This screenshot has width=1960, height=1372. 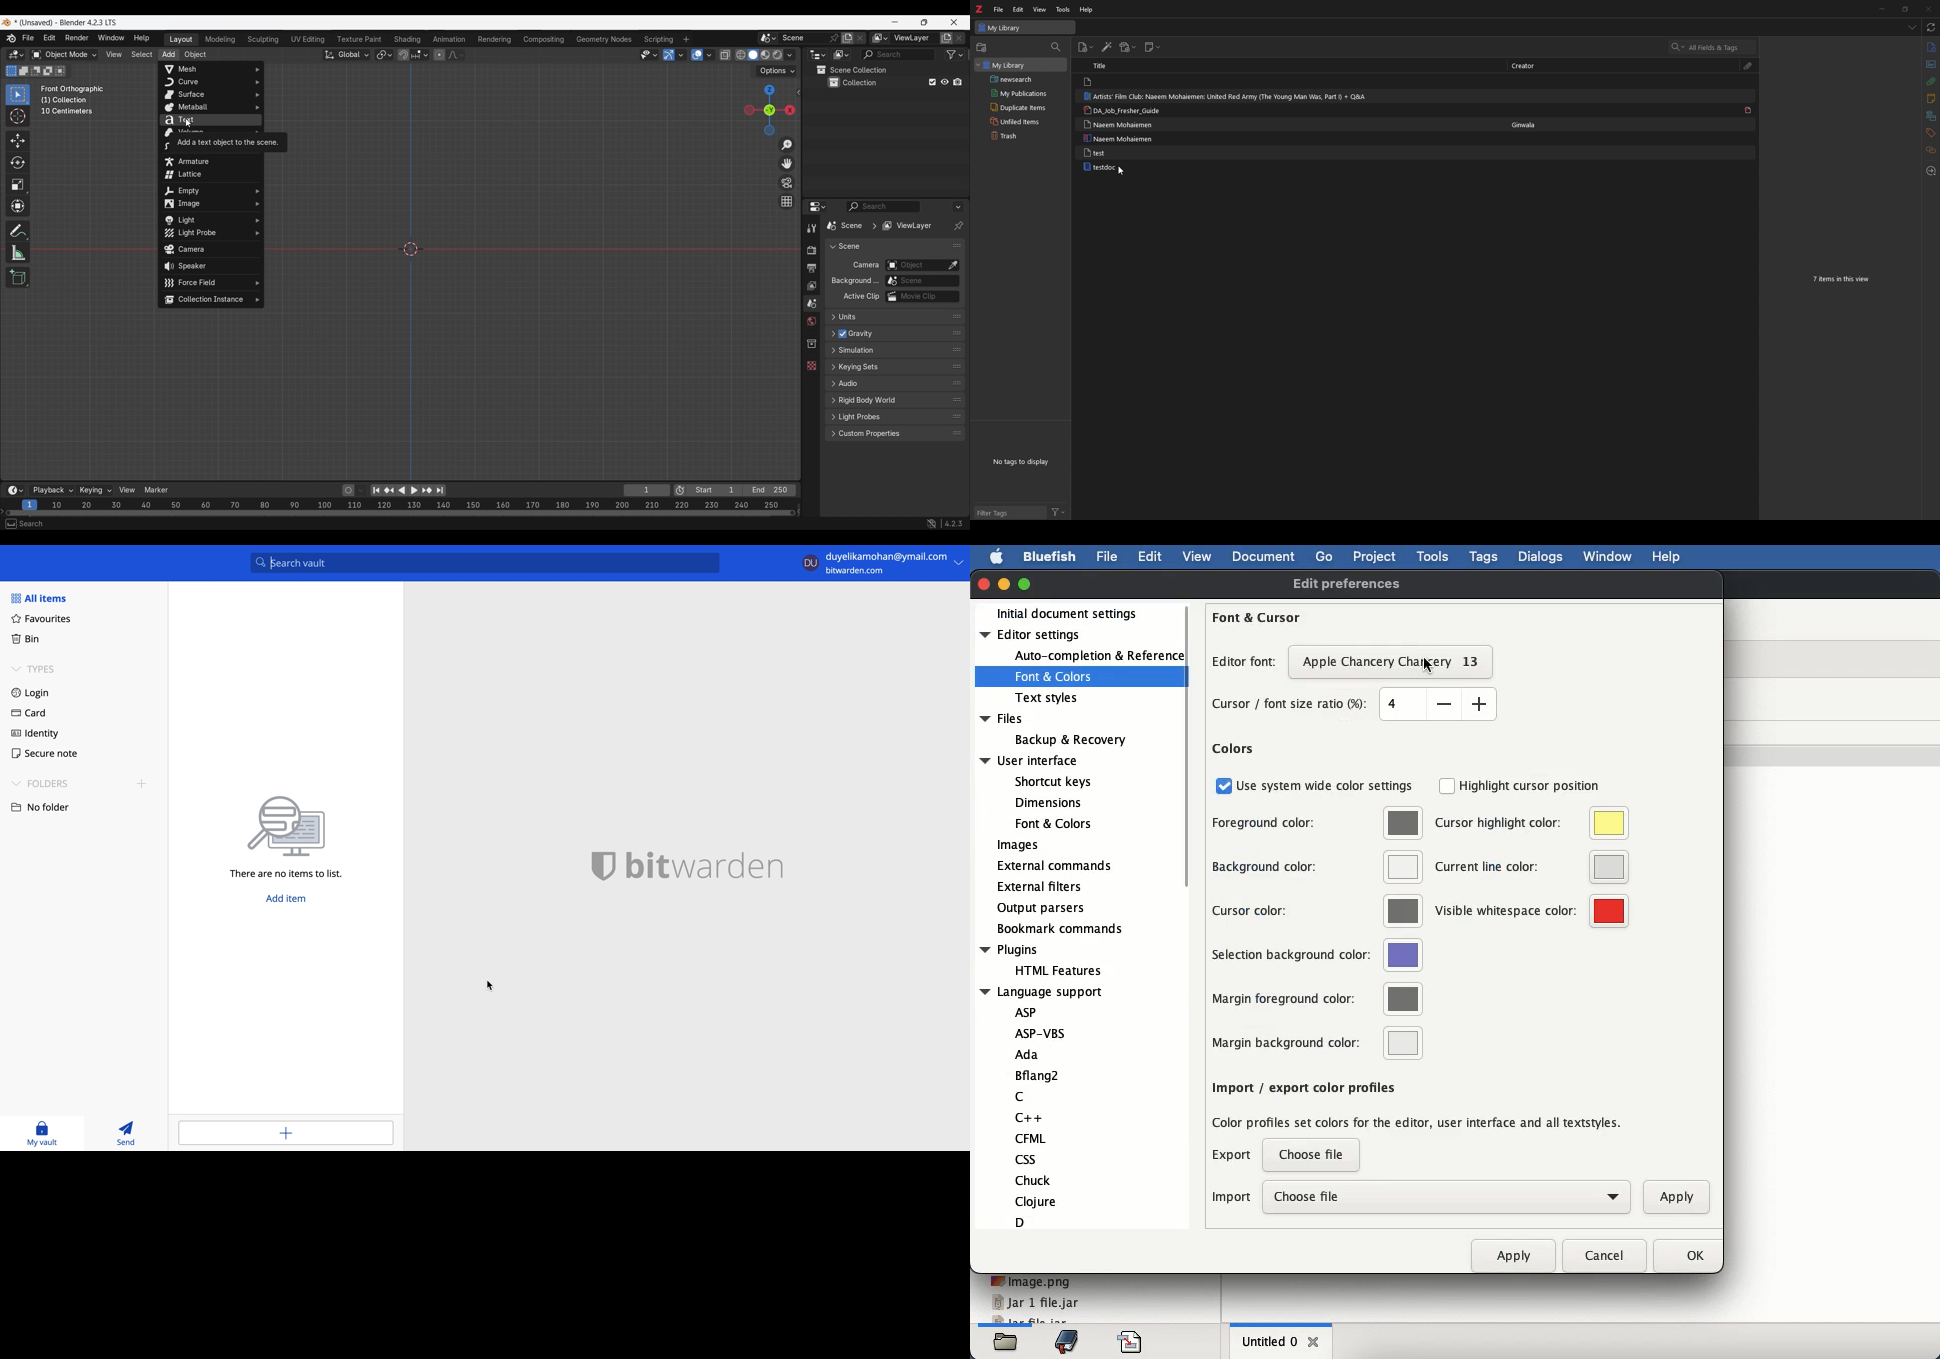 What do you see at coordinates (1930, 82) in the screenshot?
I see `attachment` at bounding box center [1930, 82].